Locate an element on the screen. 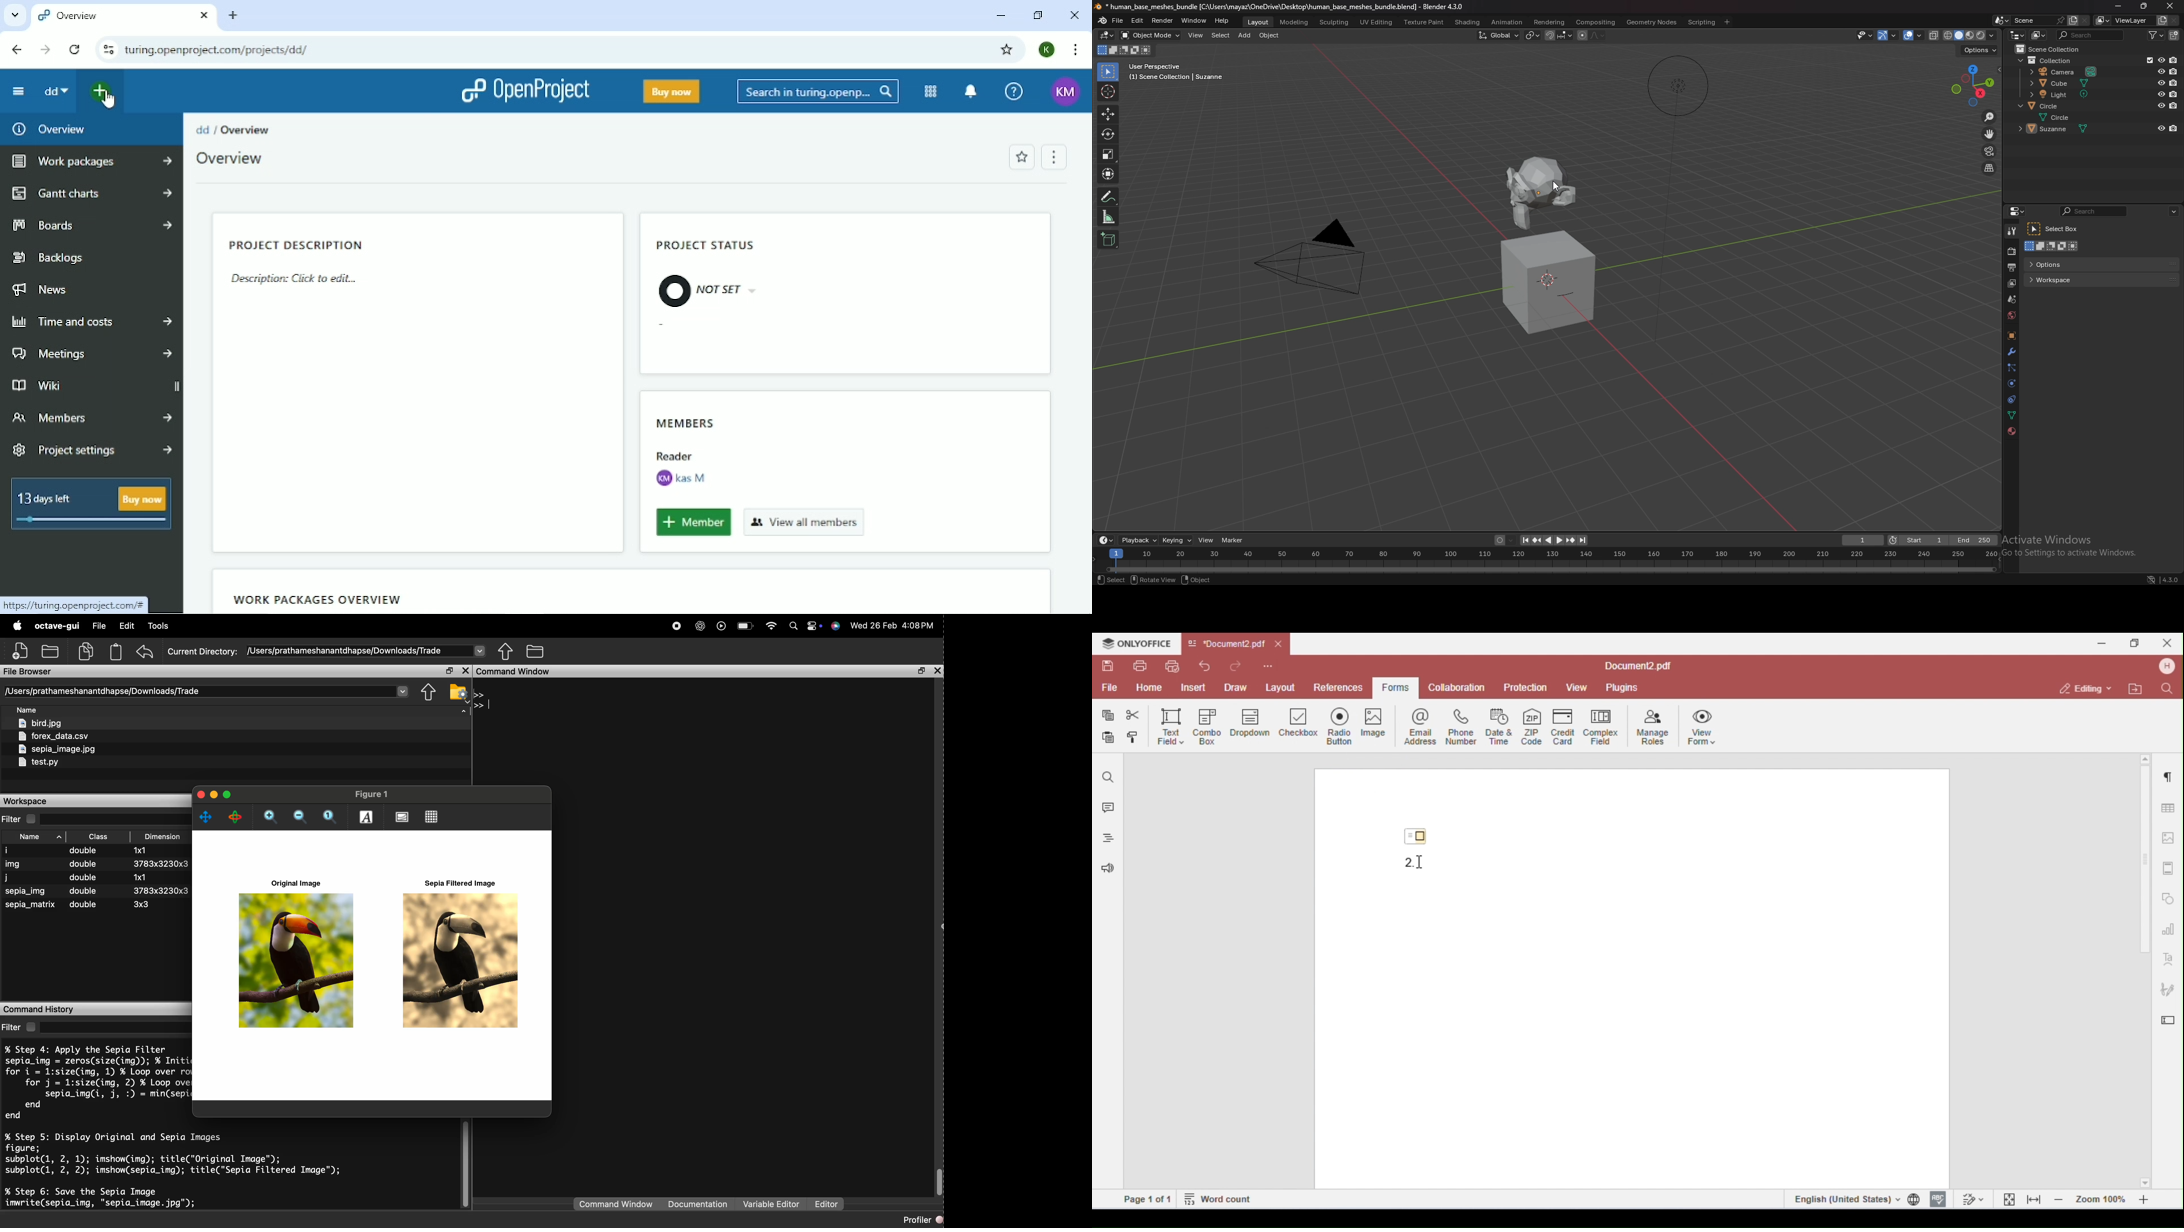 The image size is (2184, 1232).  bird.jpg is located at coordinates (40, 722).